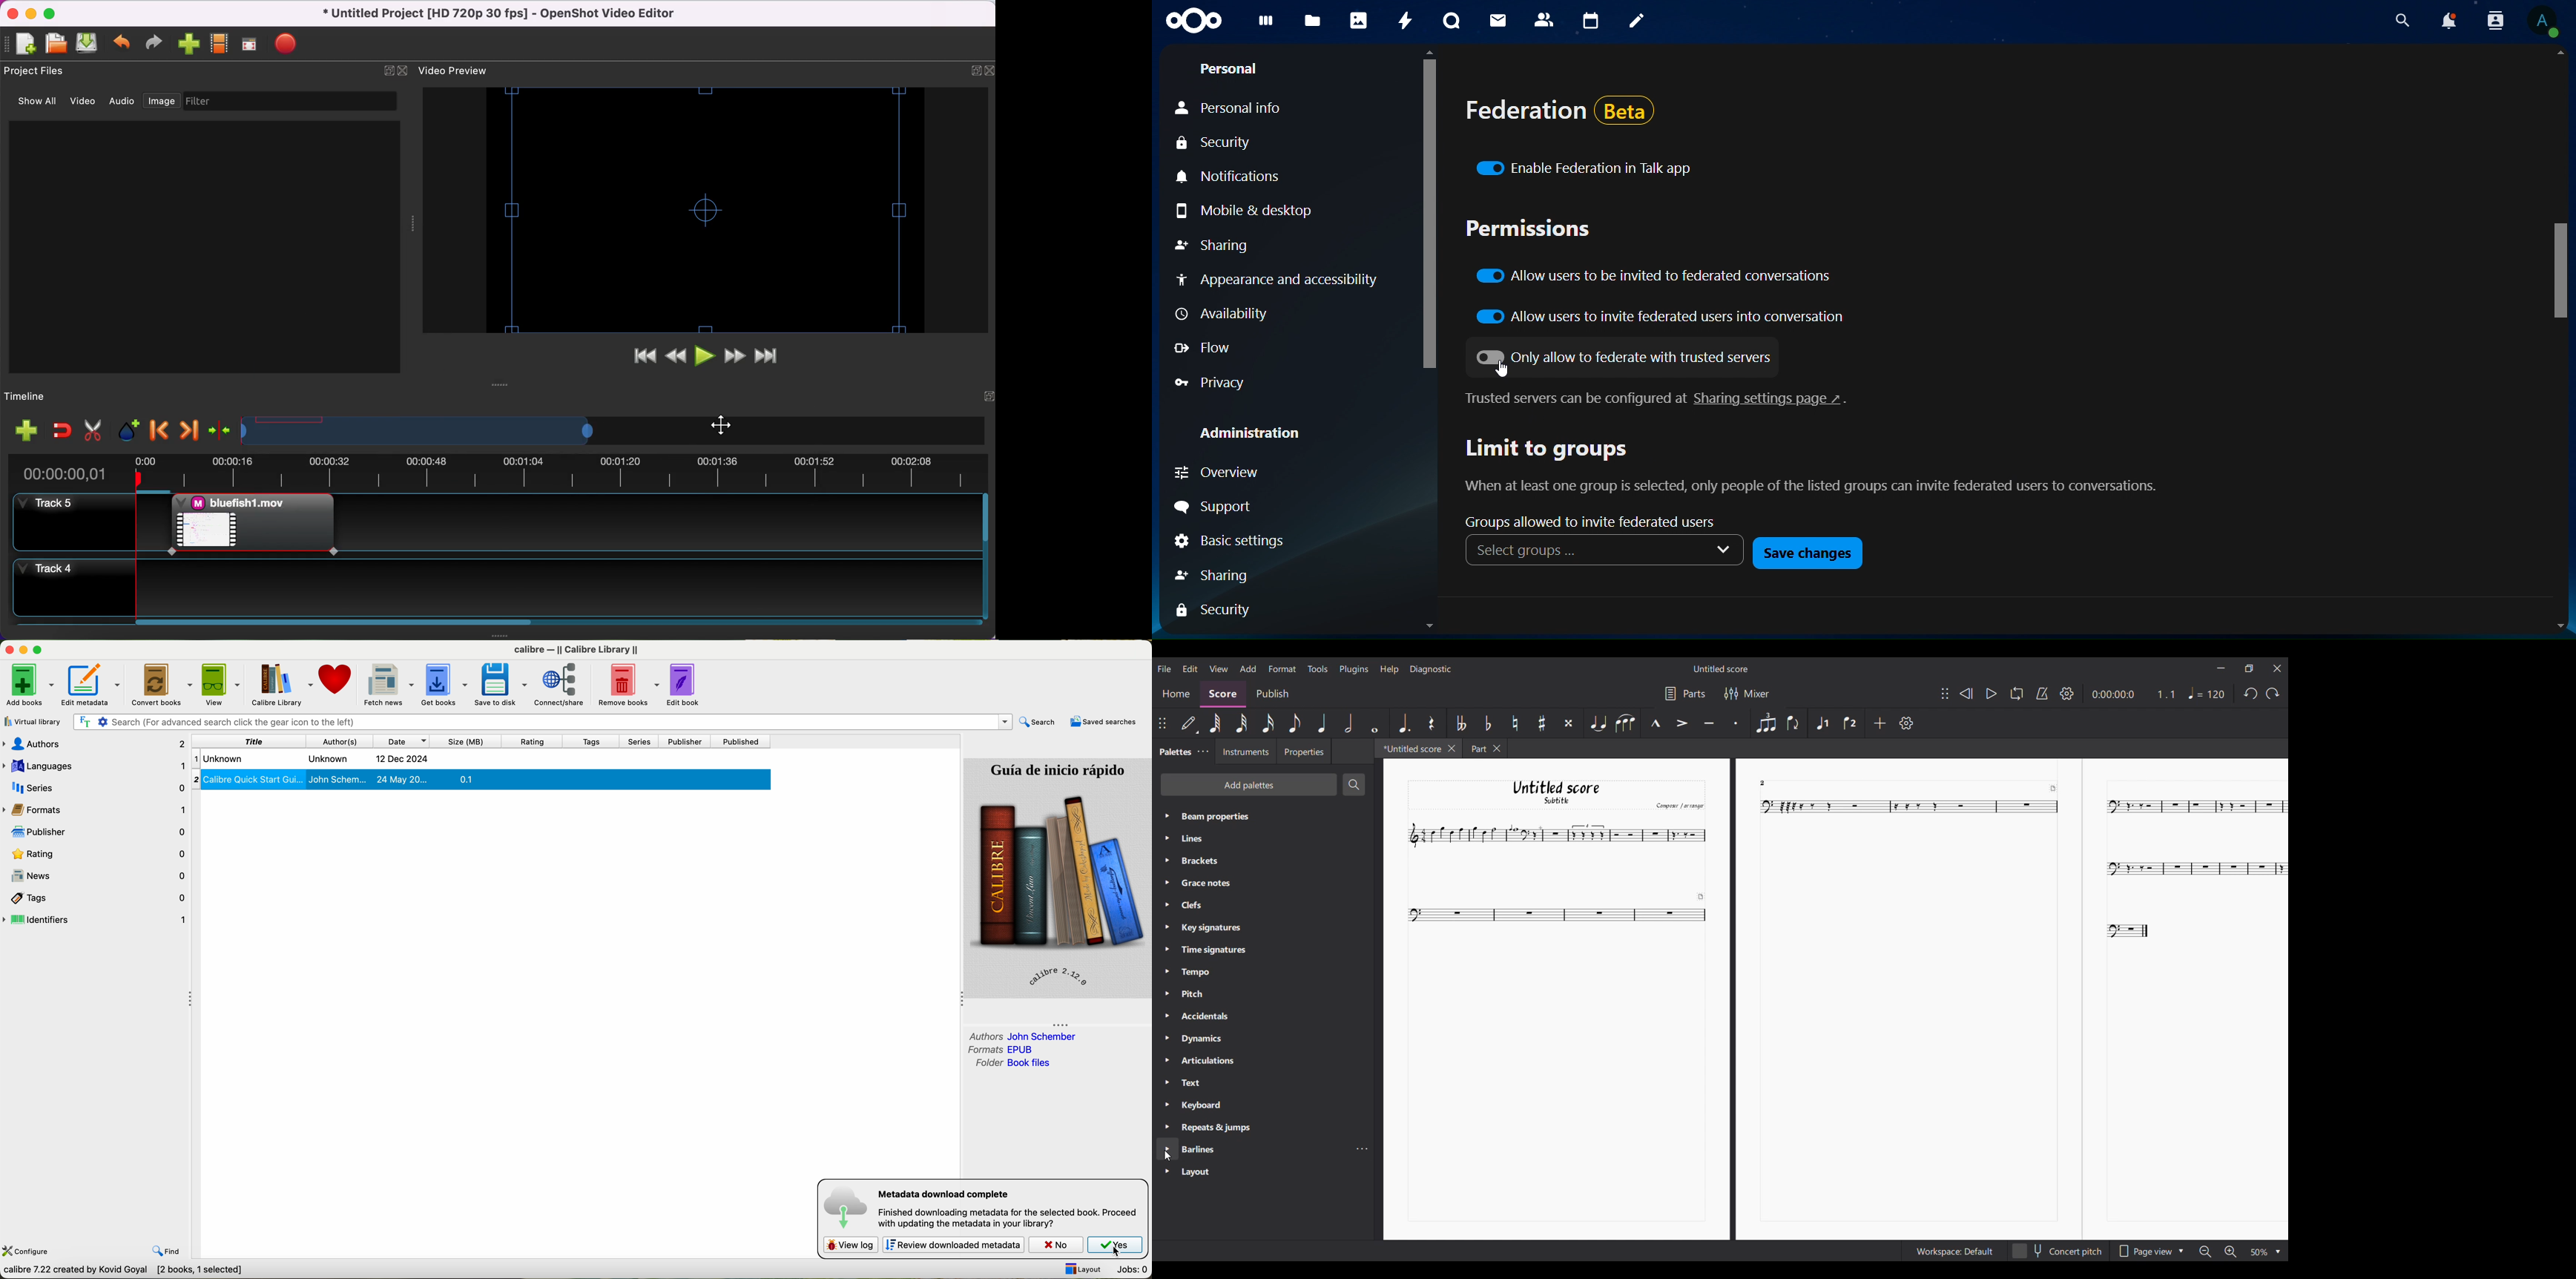  What do you see at coordinates (1836, 1000) in the screenshot?
I see `Current score` at bounding box center [1836, 1000].